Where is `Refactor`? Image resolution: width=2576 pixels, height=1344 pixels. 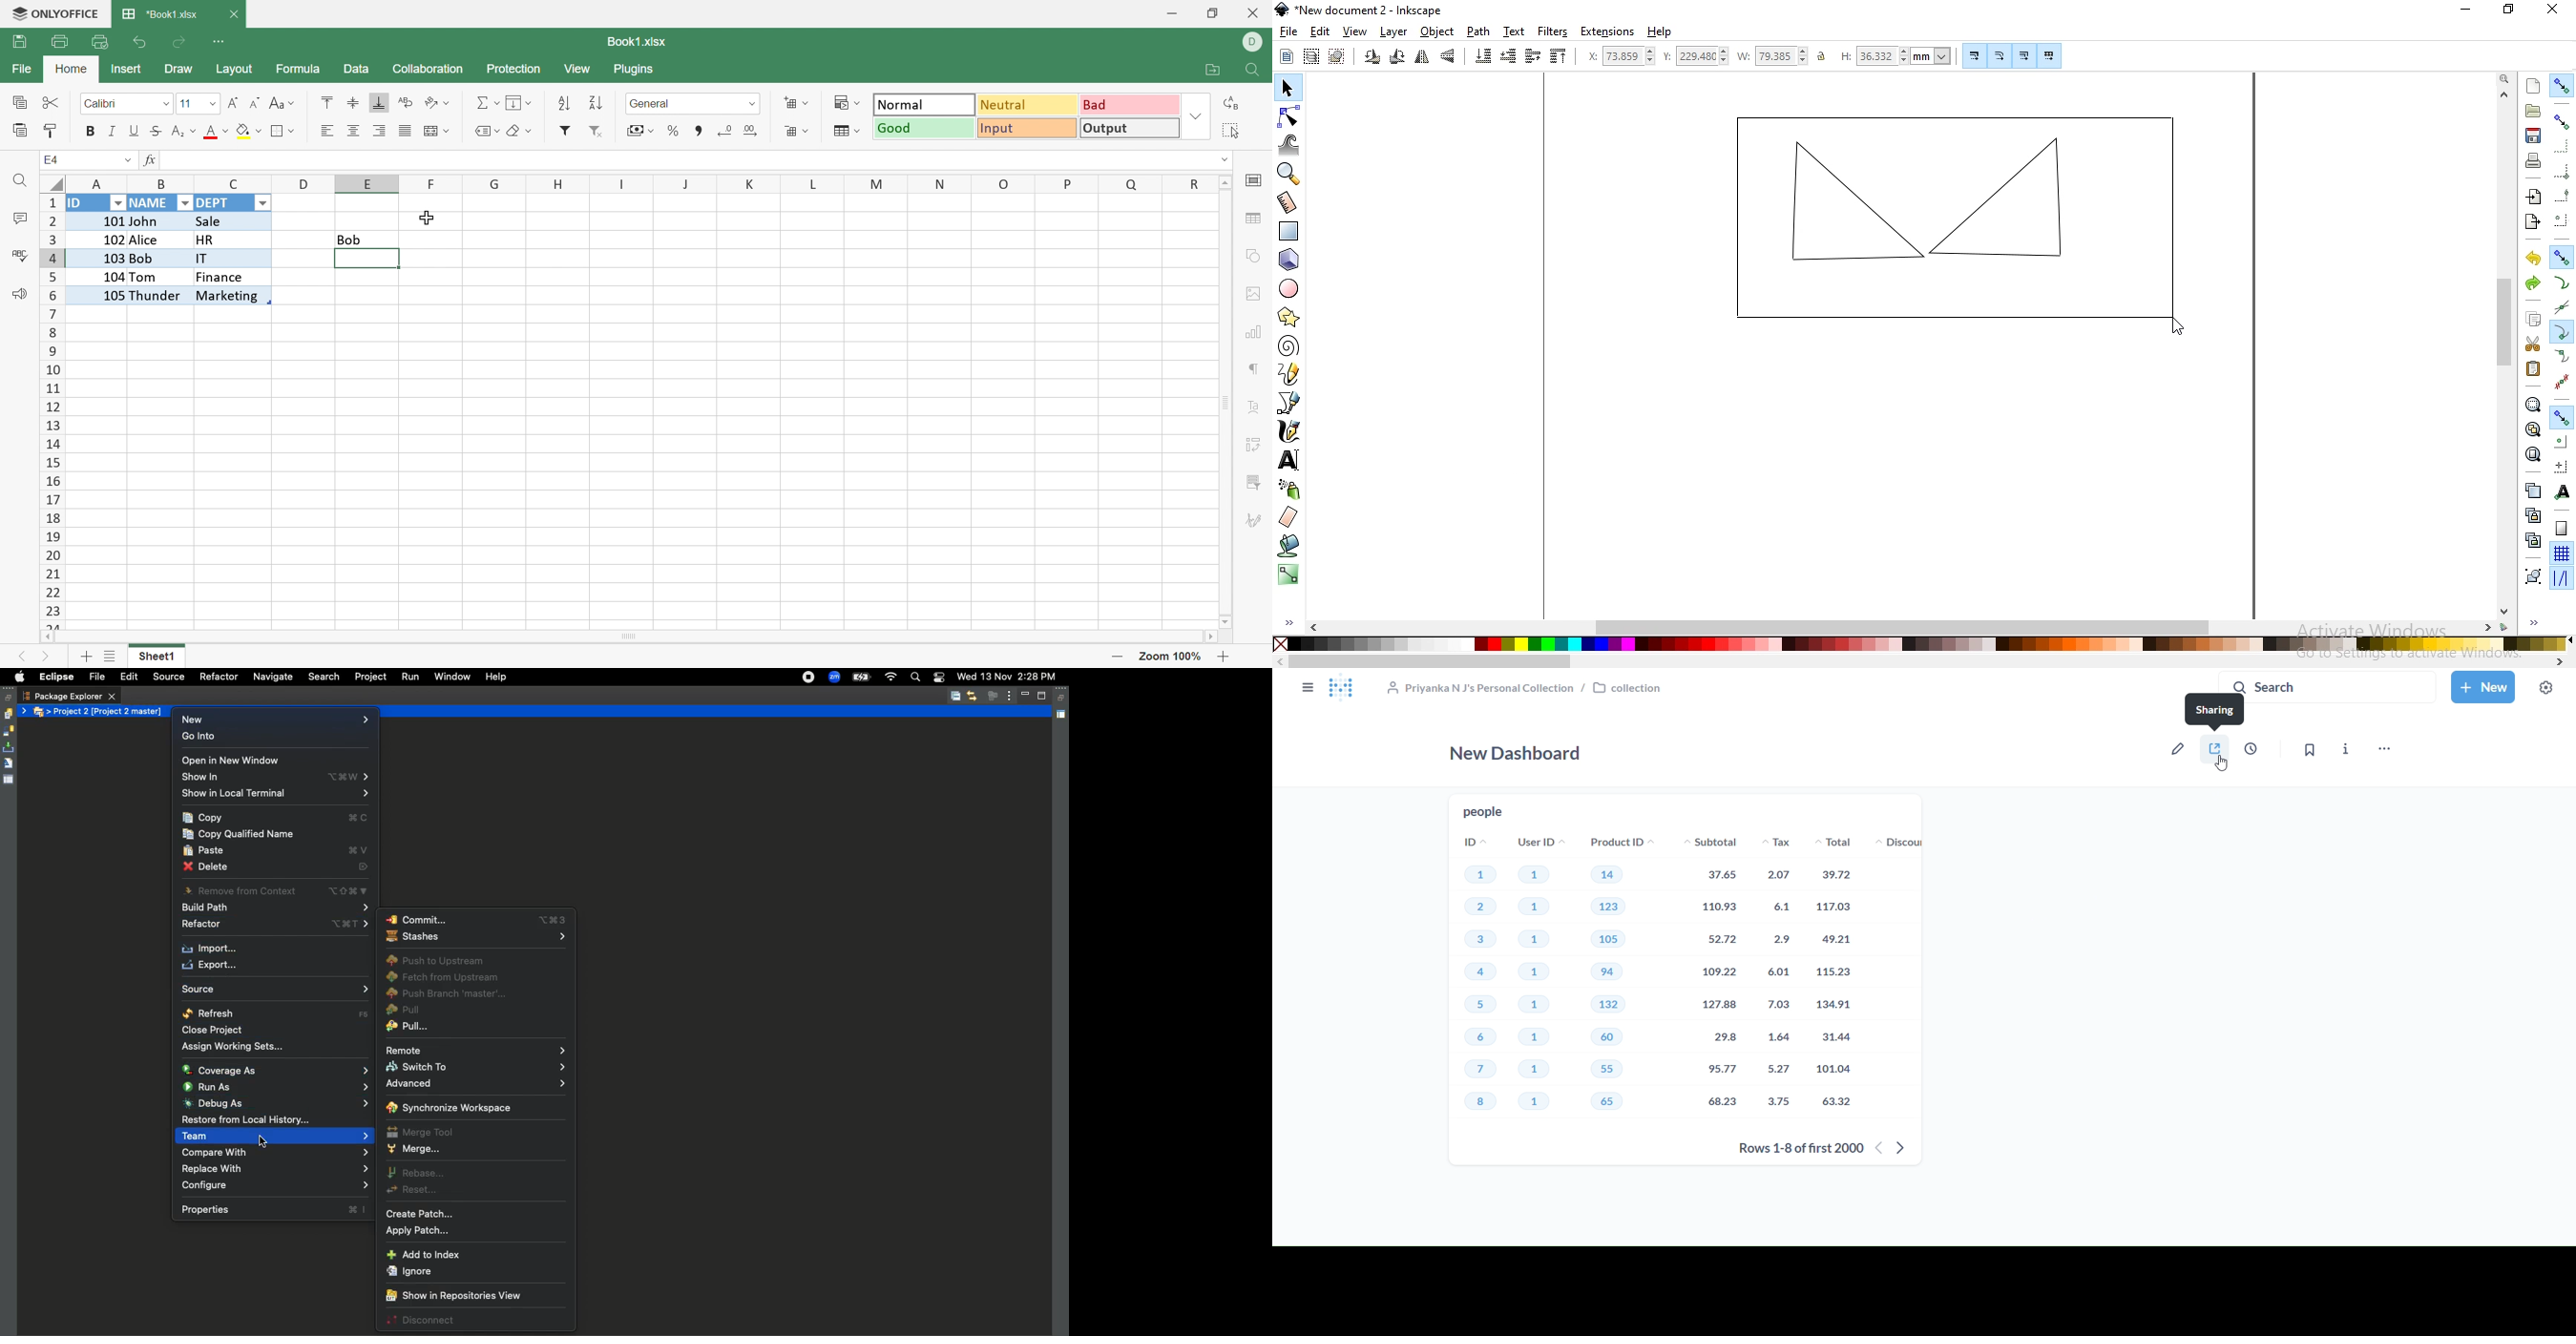
Refactor is located at coordinates (218, 677).